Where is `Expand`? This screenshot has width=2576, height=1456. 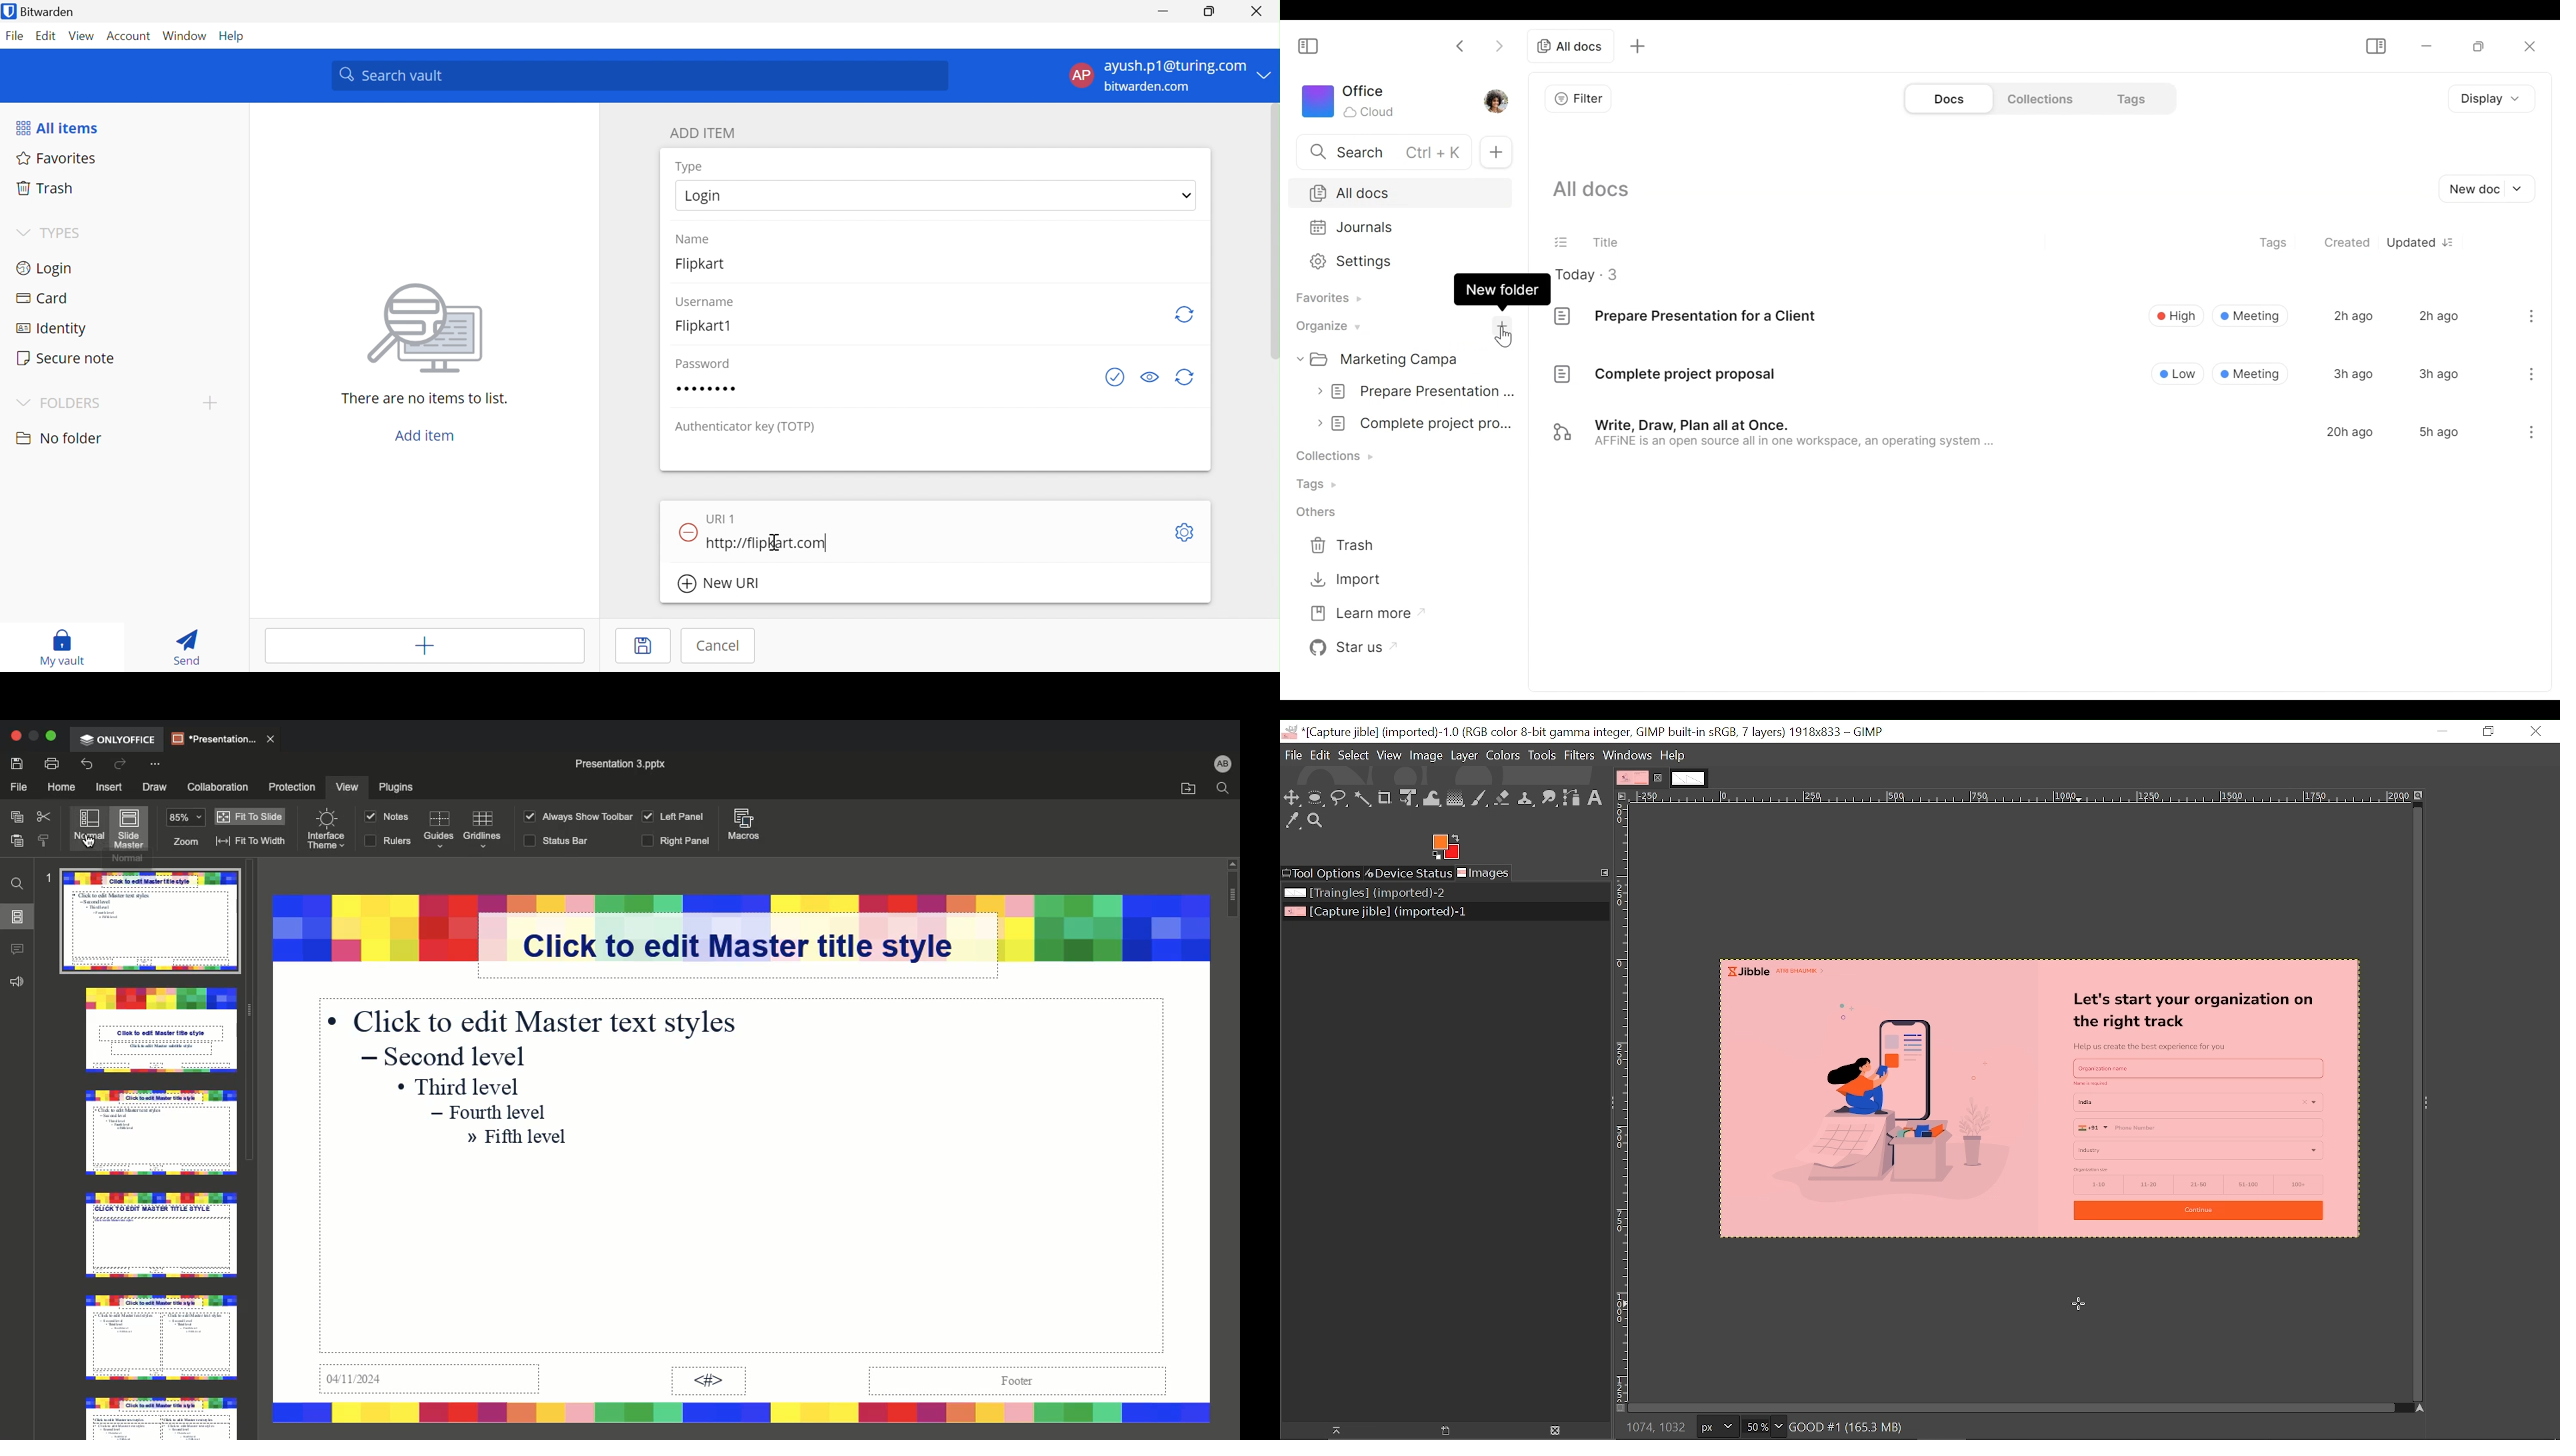 Expand is located at coordinates (51, 736).